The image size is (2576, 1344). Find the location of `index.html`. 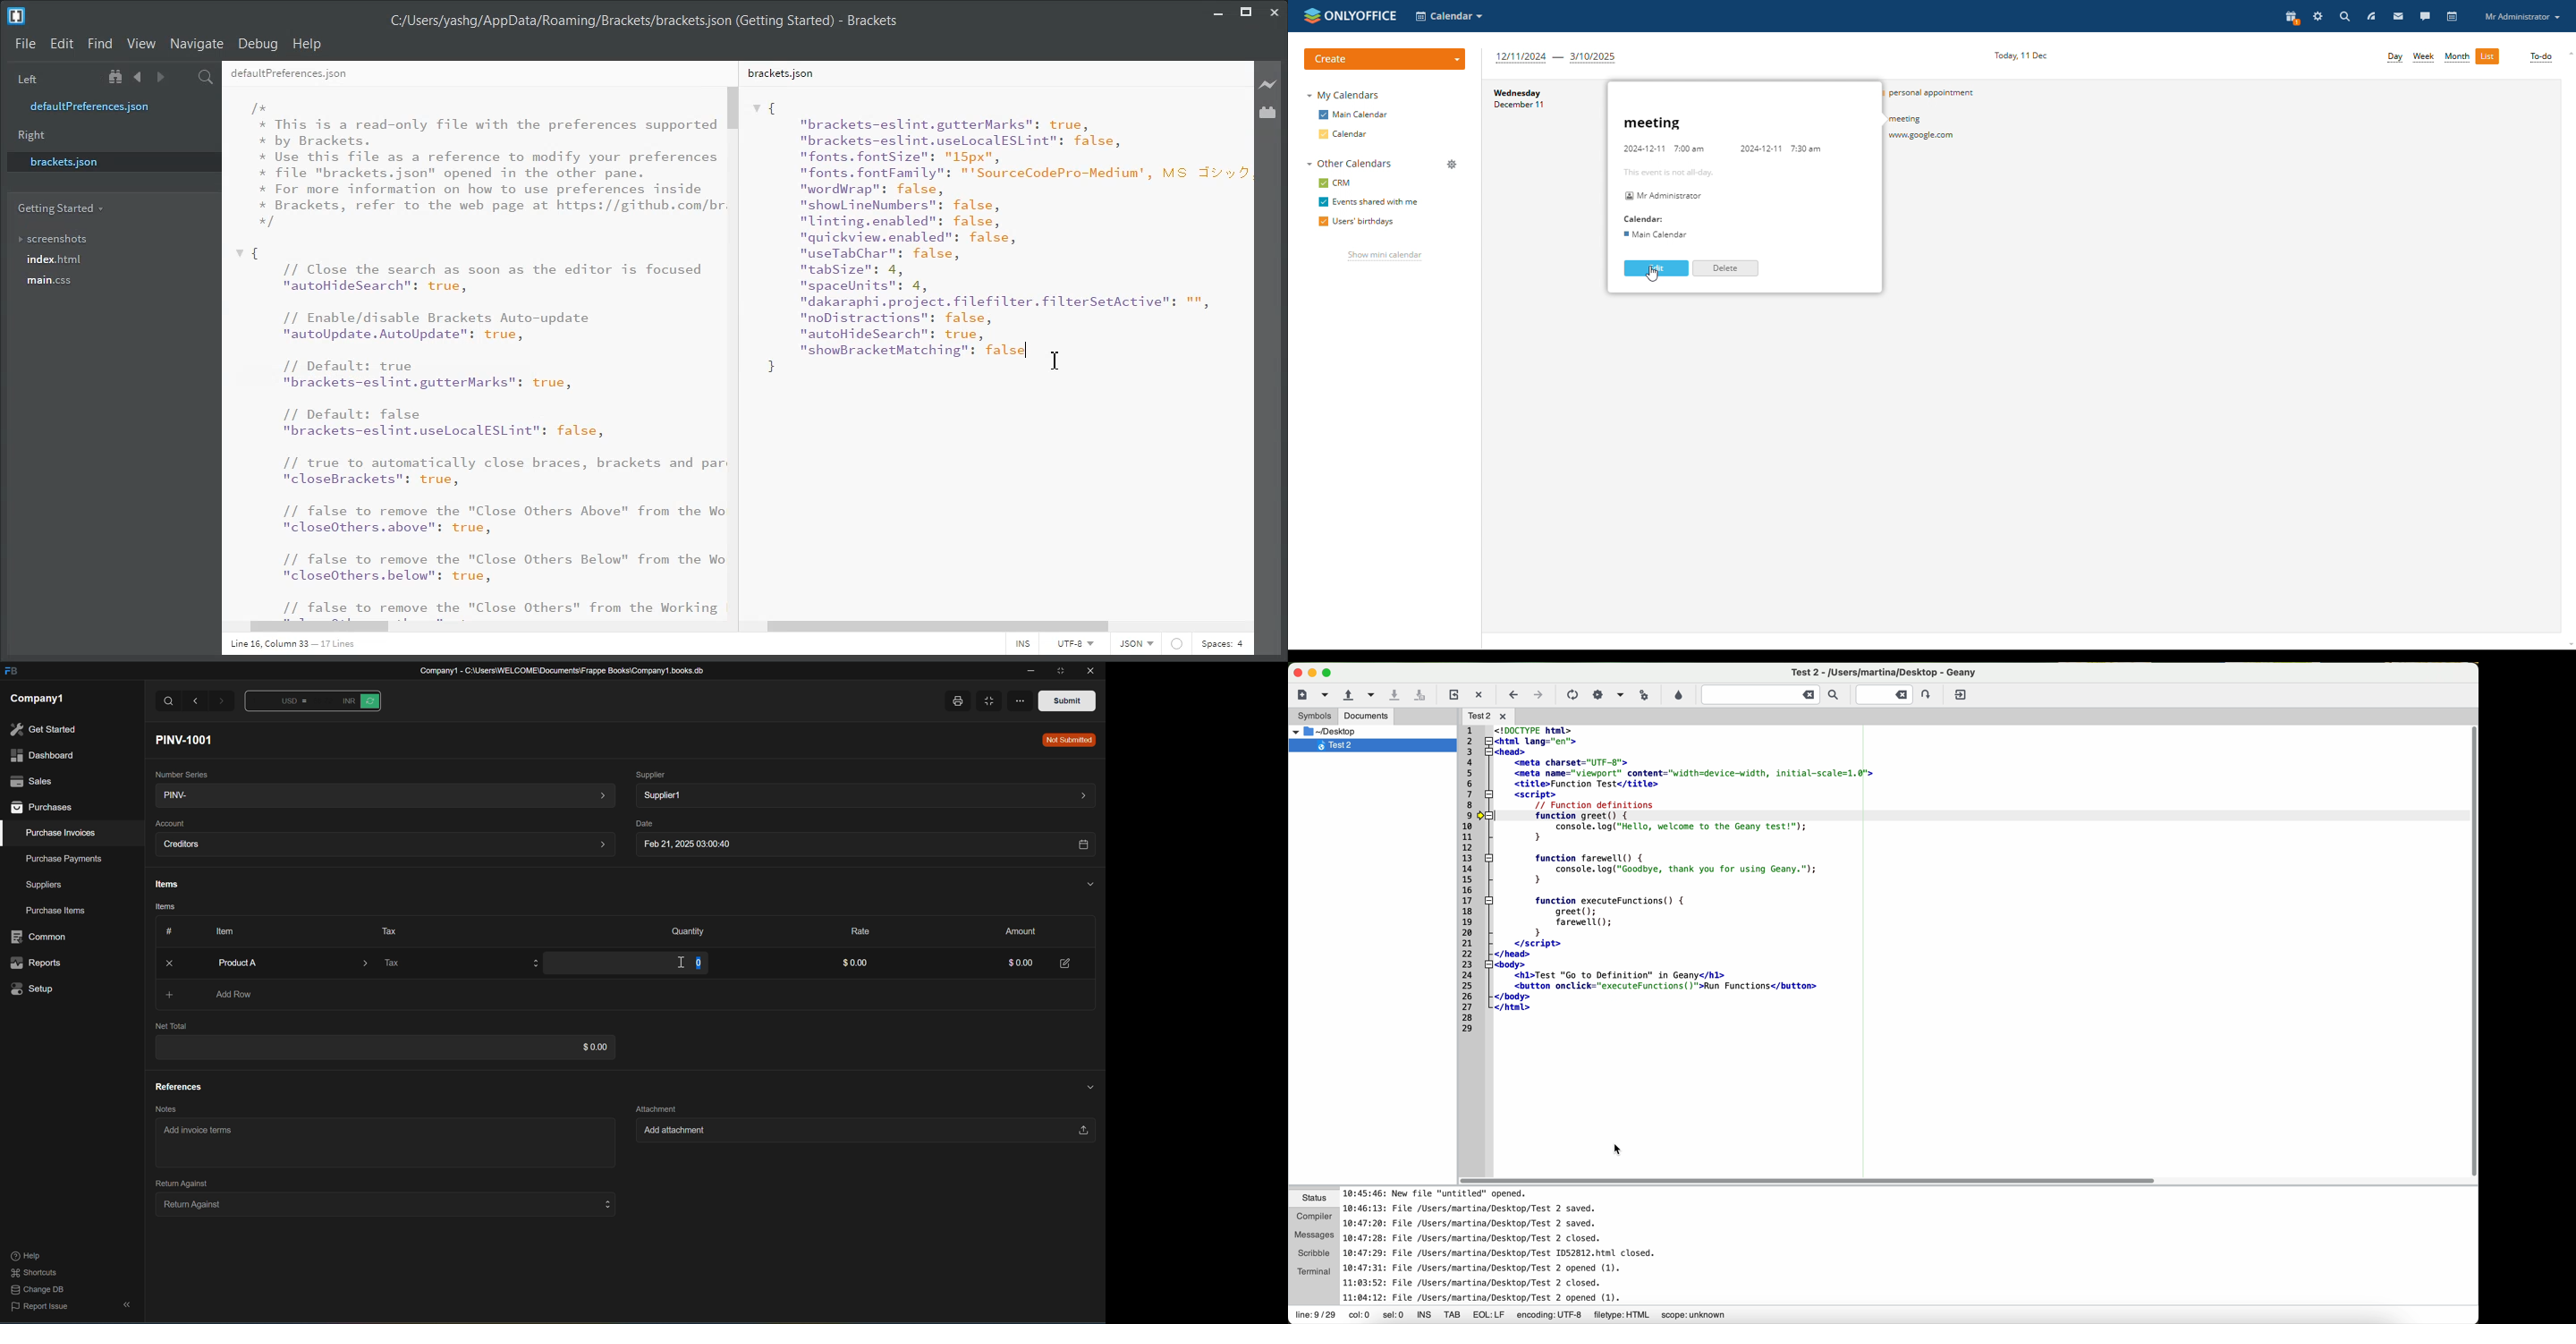

index.html is located at coordinates (55, 259).